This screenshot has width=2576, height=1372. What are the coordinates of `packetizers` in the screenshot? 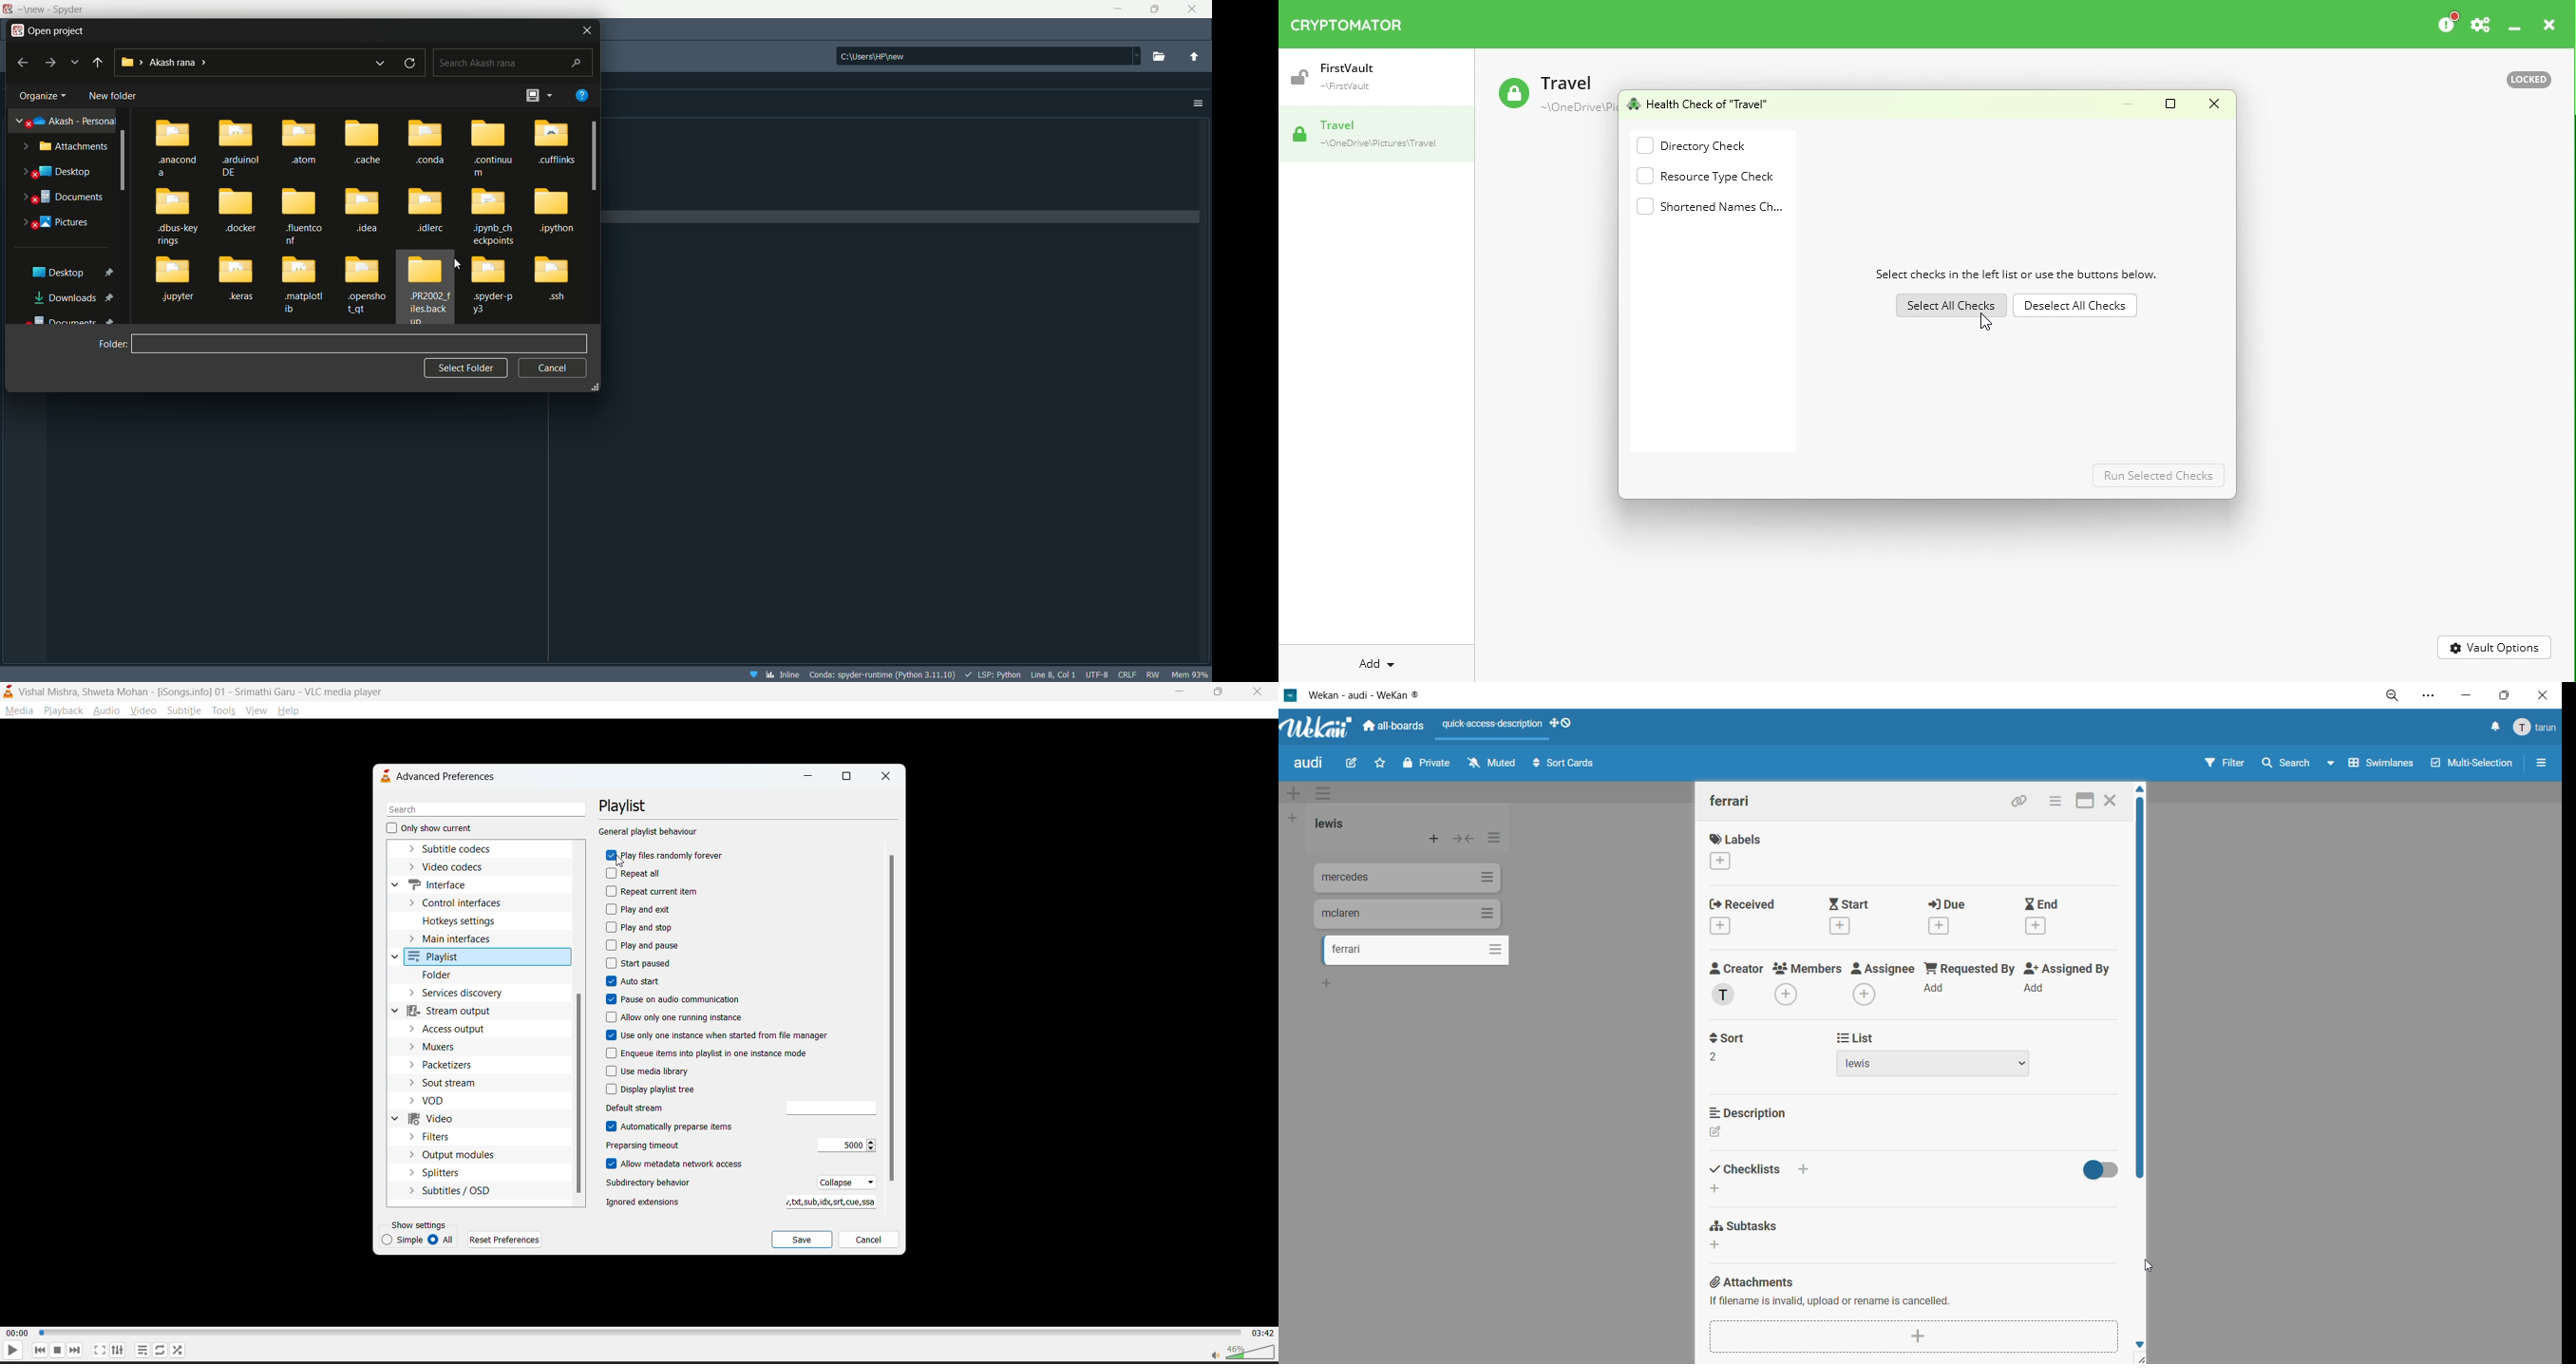 It's located at (454, 1066).